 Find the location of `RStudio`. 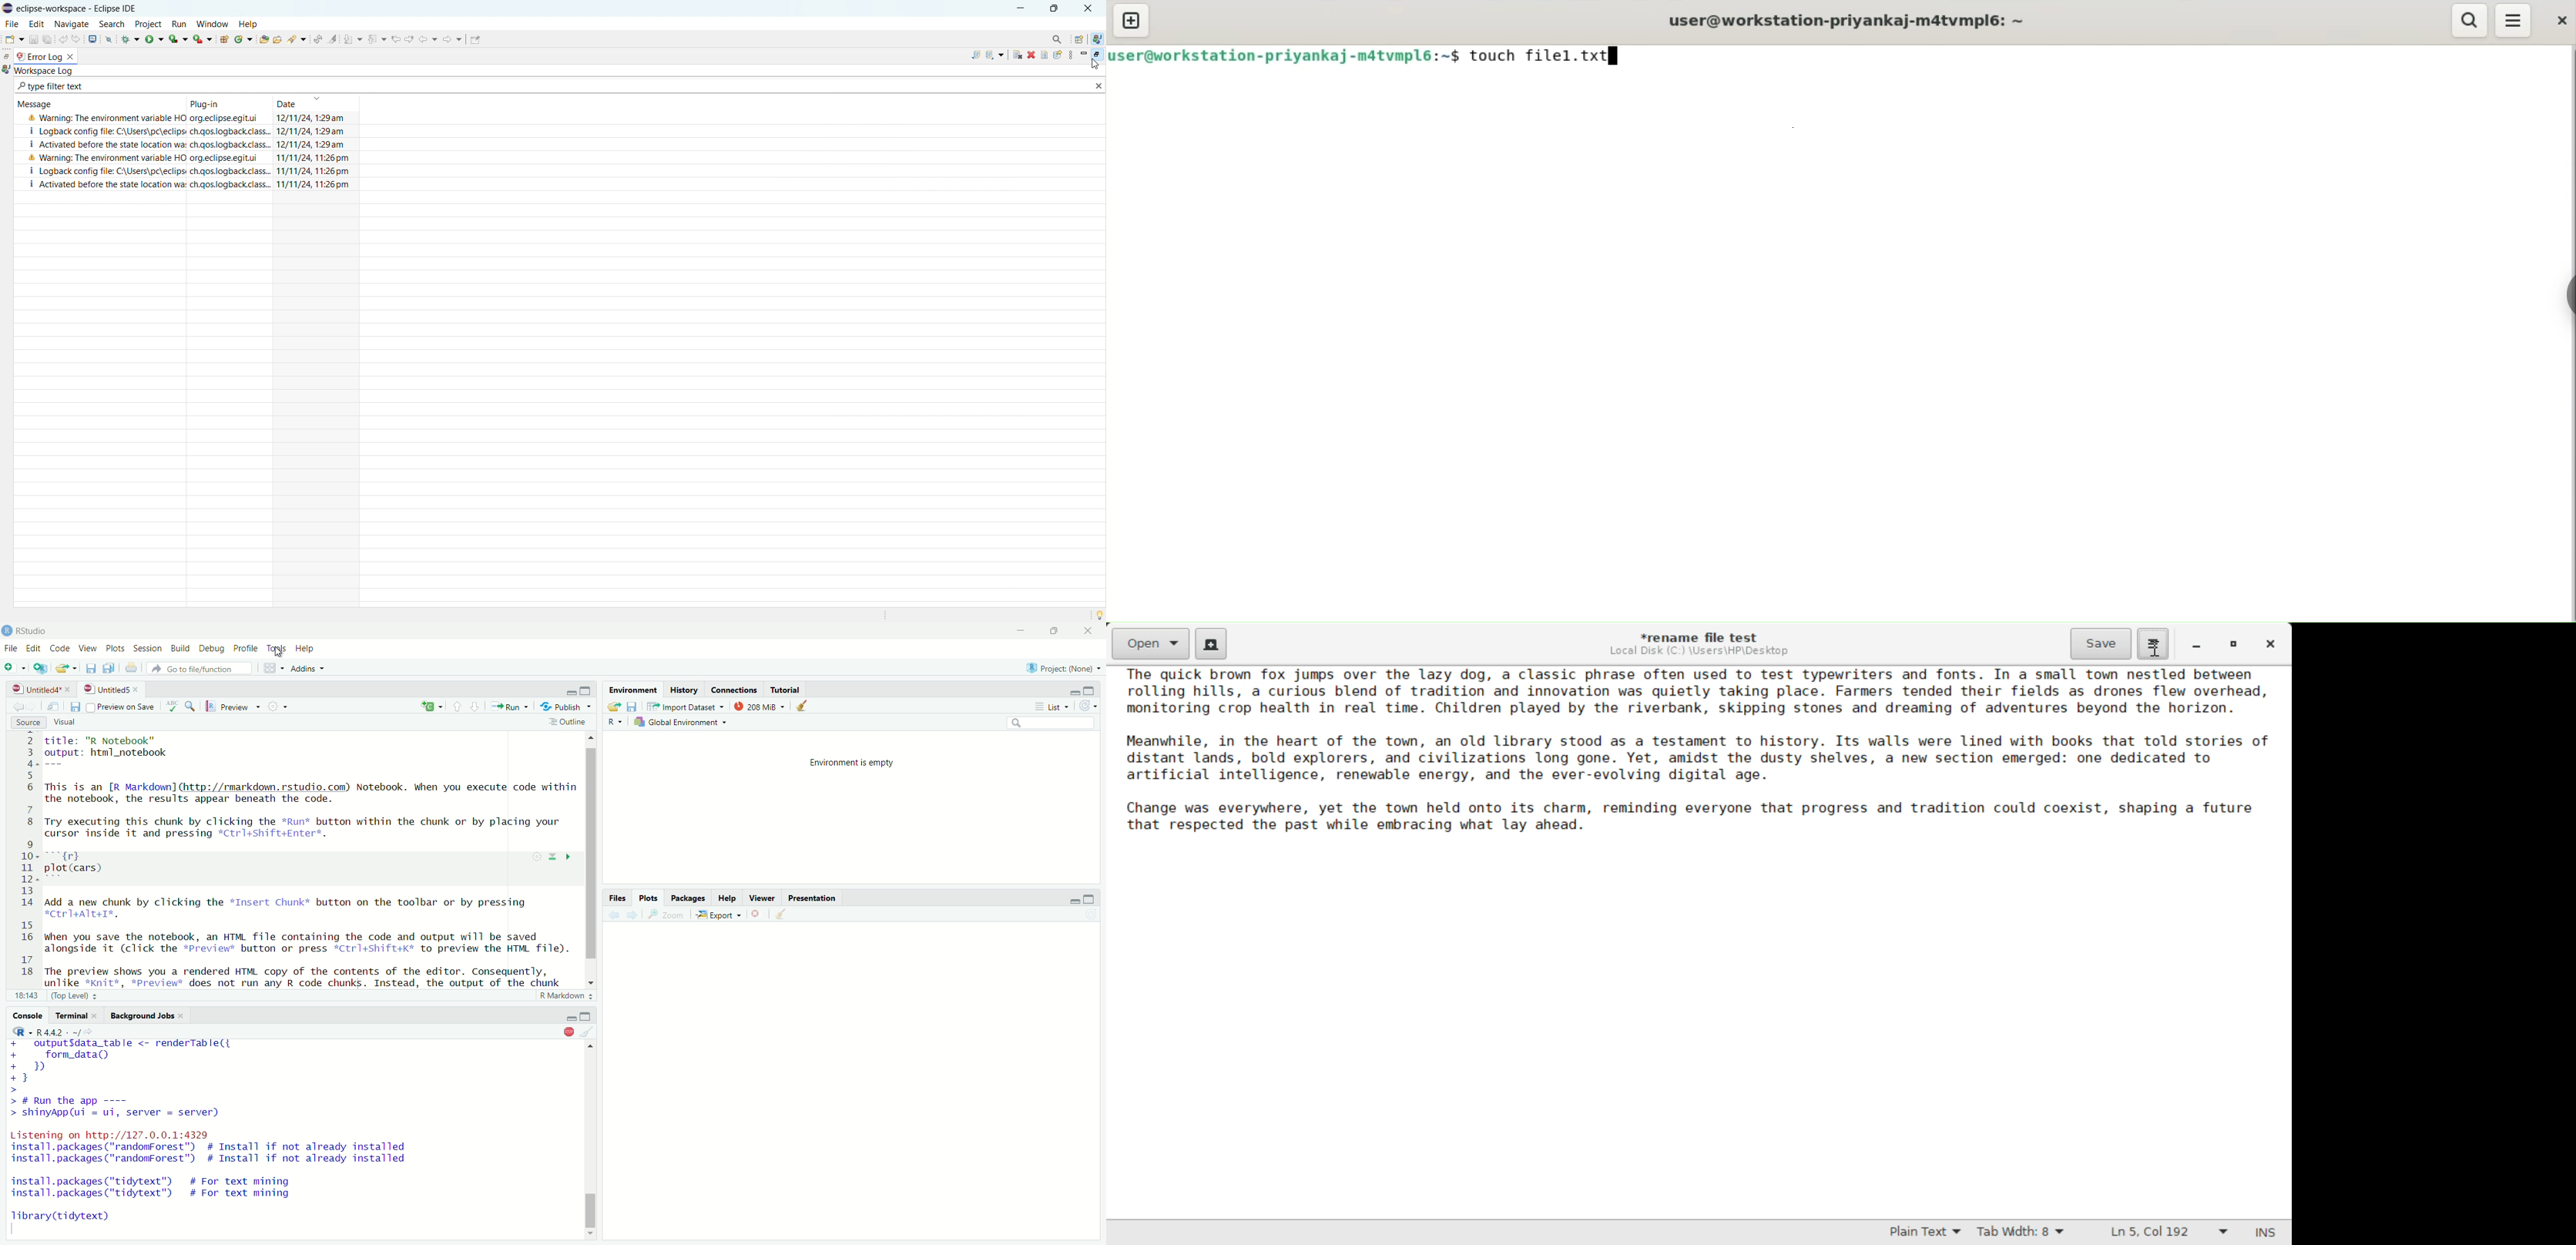

RStudio is located at coordinates (33, 631).